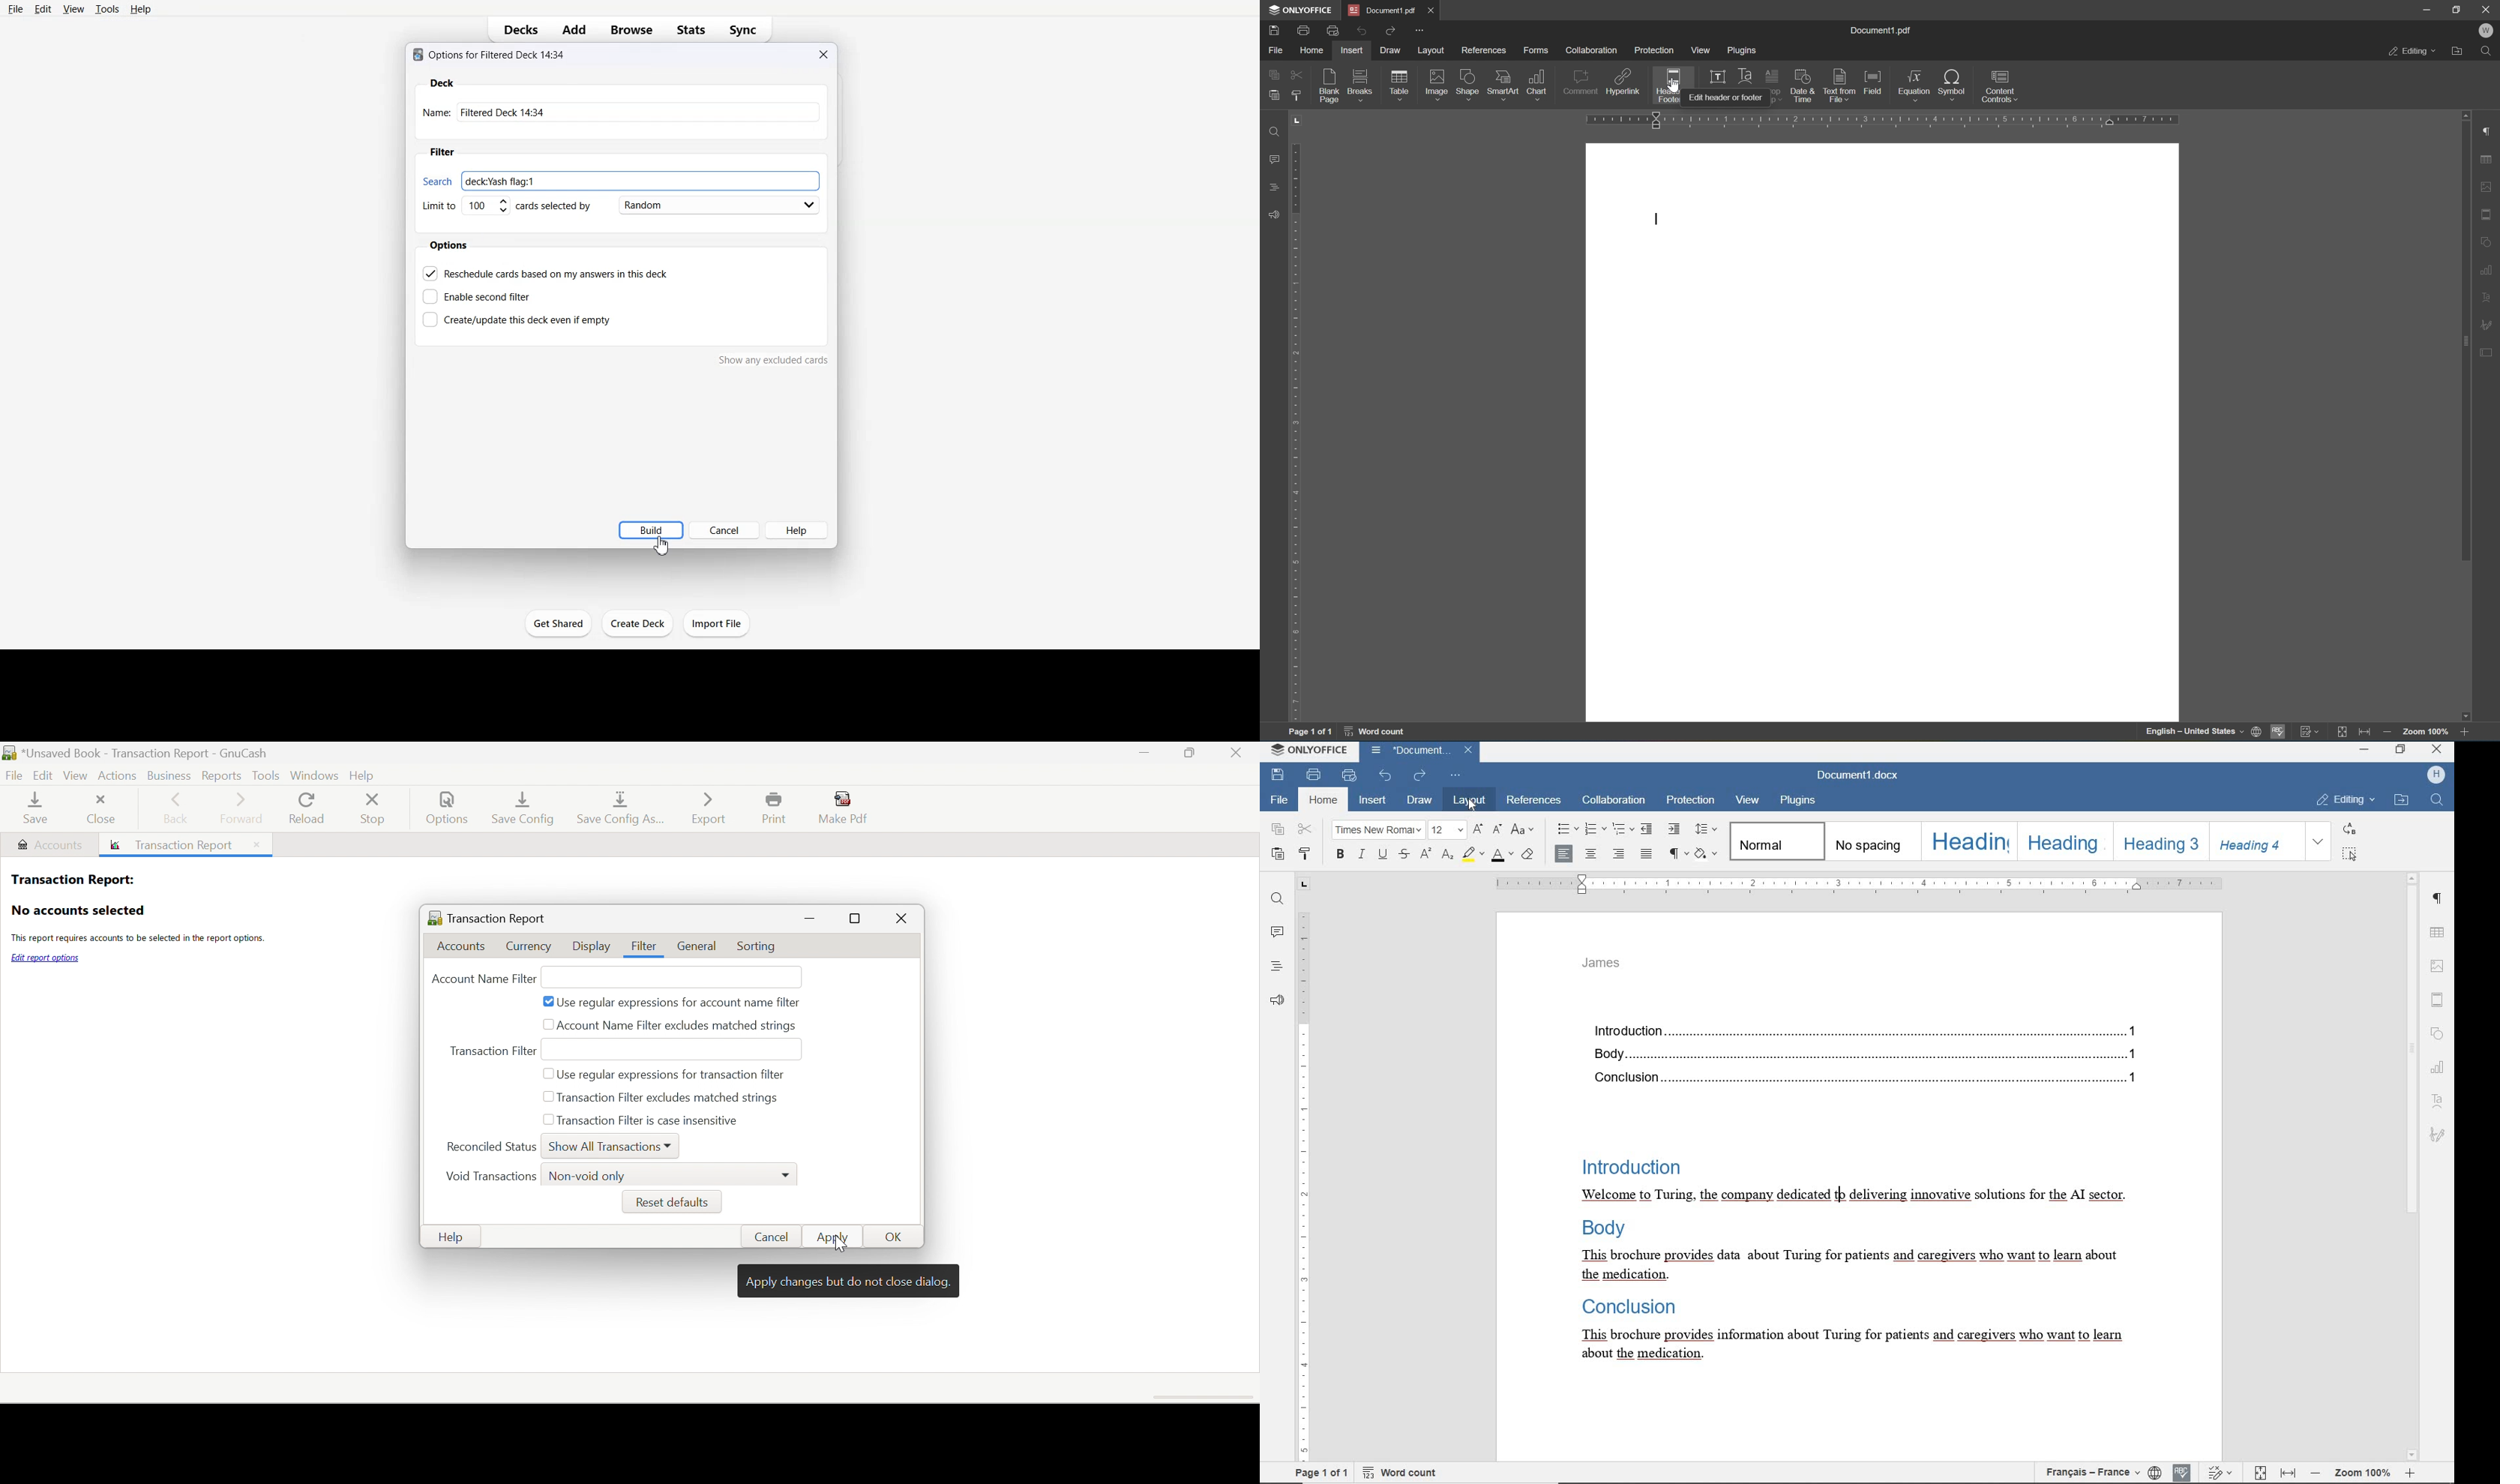  What do you see at coordinates (1592, 50) in the screenshot?
I see `collaboration` at bounding box center [1592, 50].